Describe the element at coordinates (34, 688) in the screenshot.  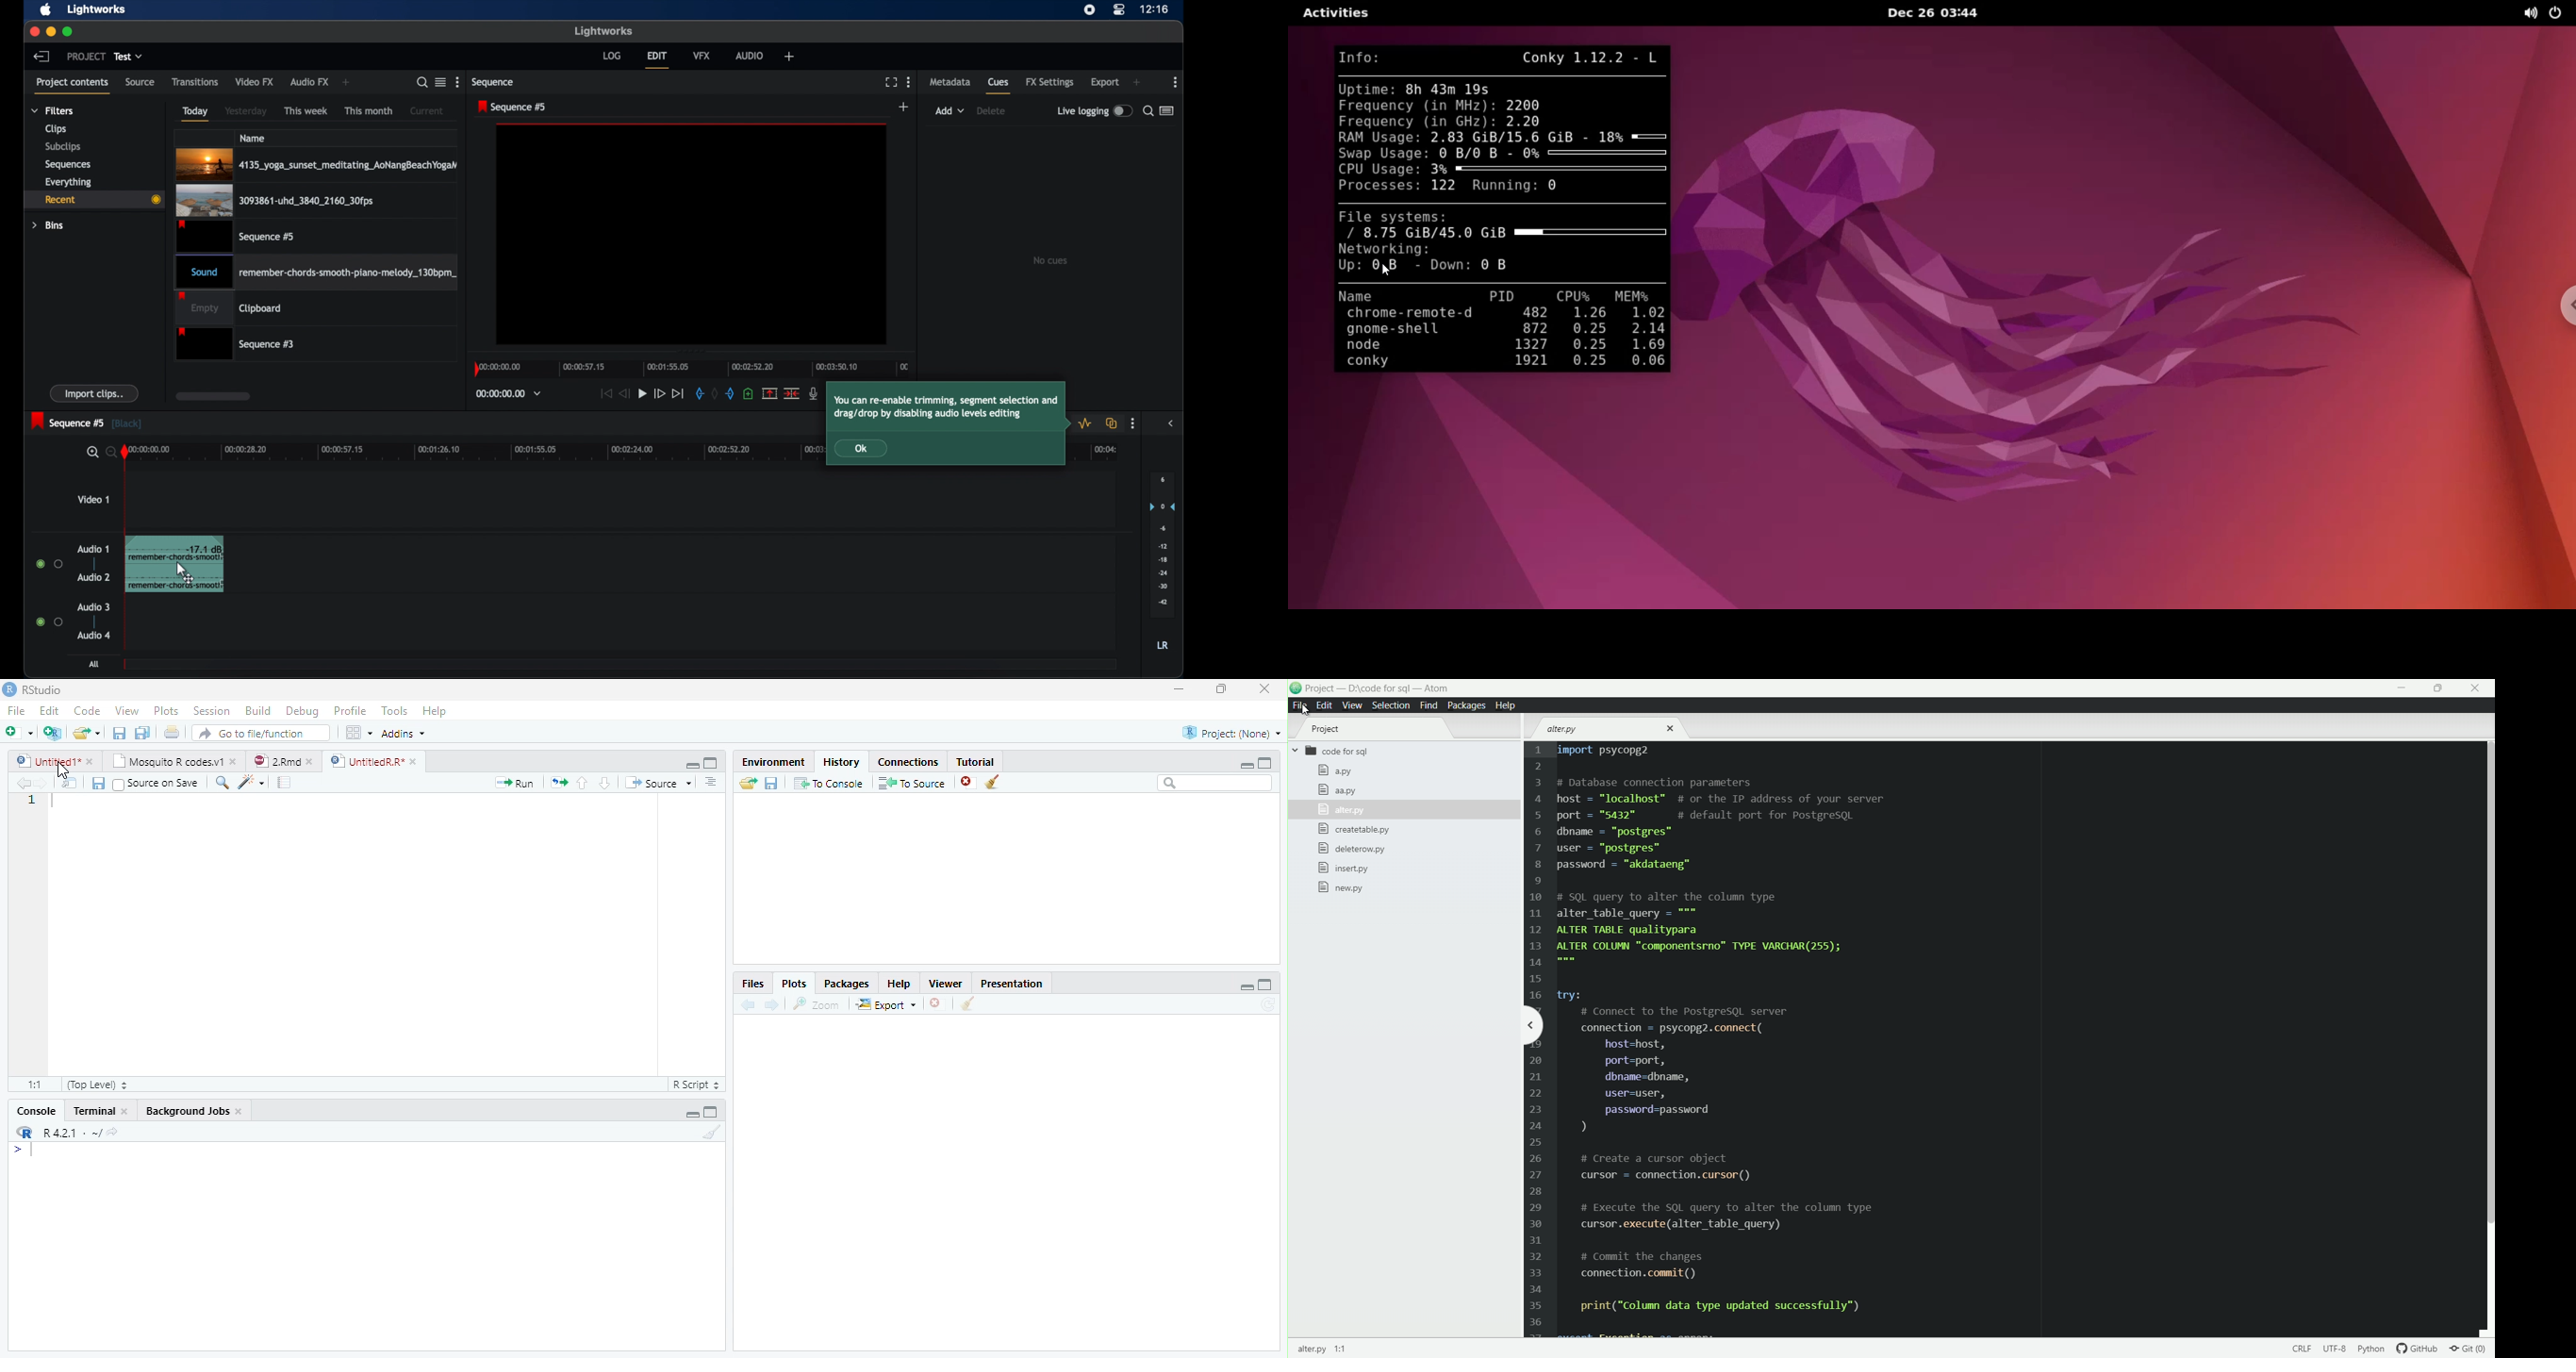
I see `Rstudio` at that location.